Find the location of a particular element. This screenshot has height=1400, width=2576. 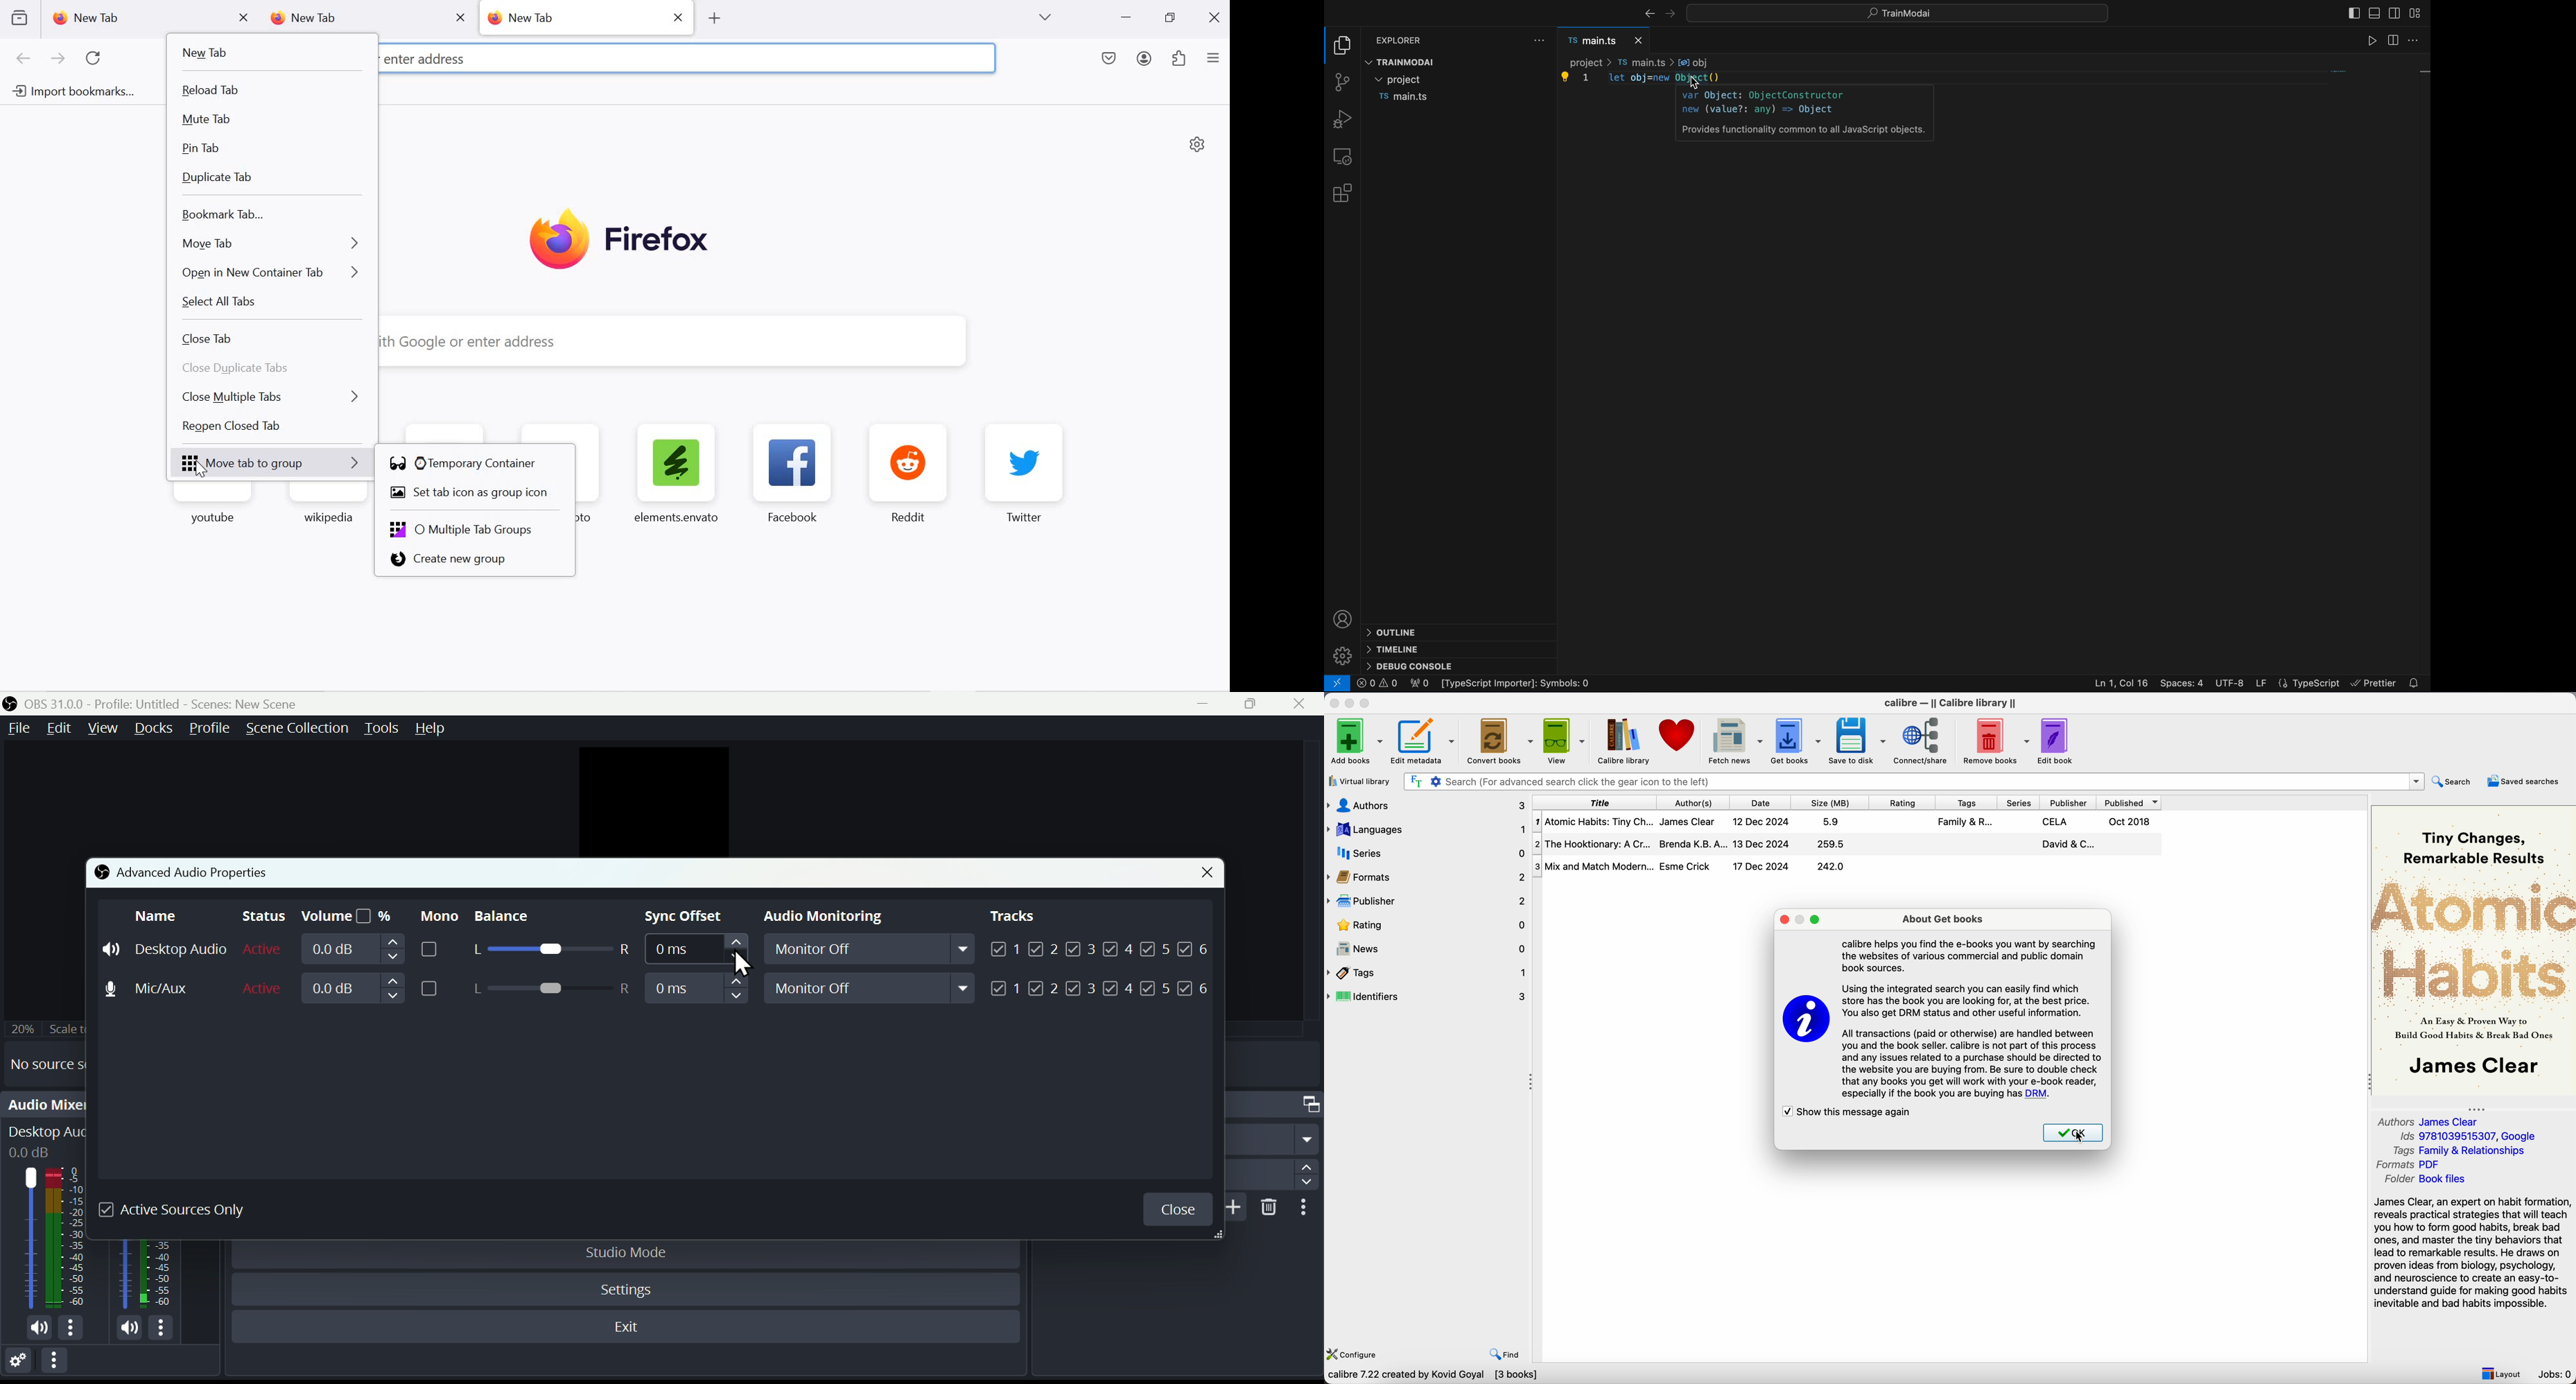

Volume percentage is located at coordinates (346, 917).